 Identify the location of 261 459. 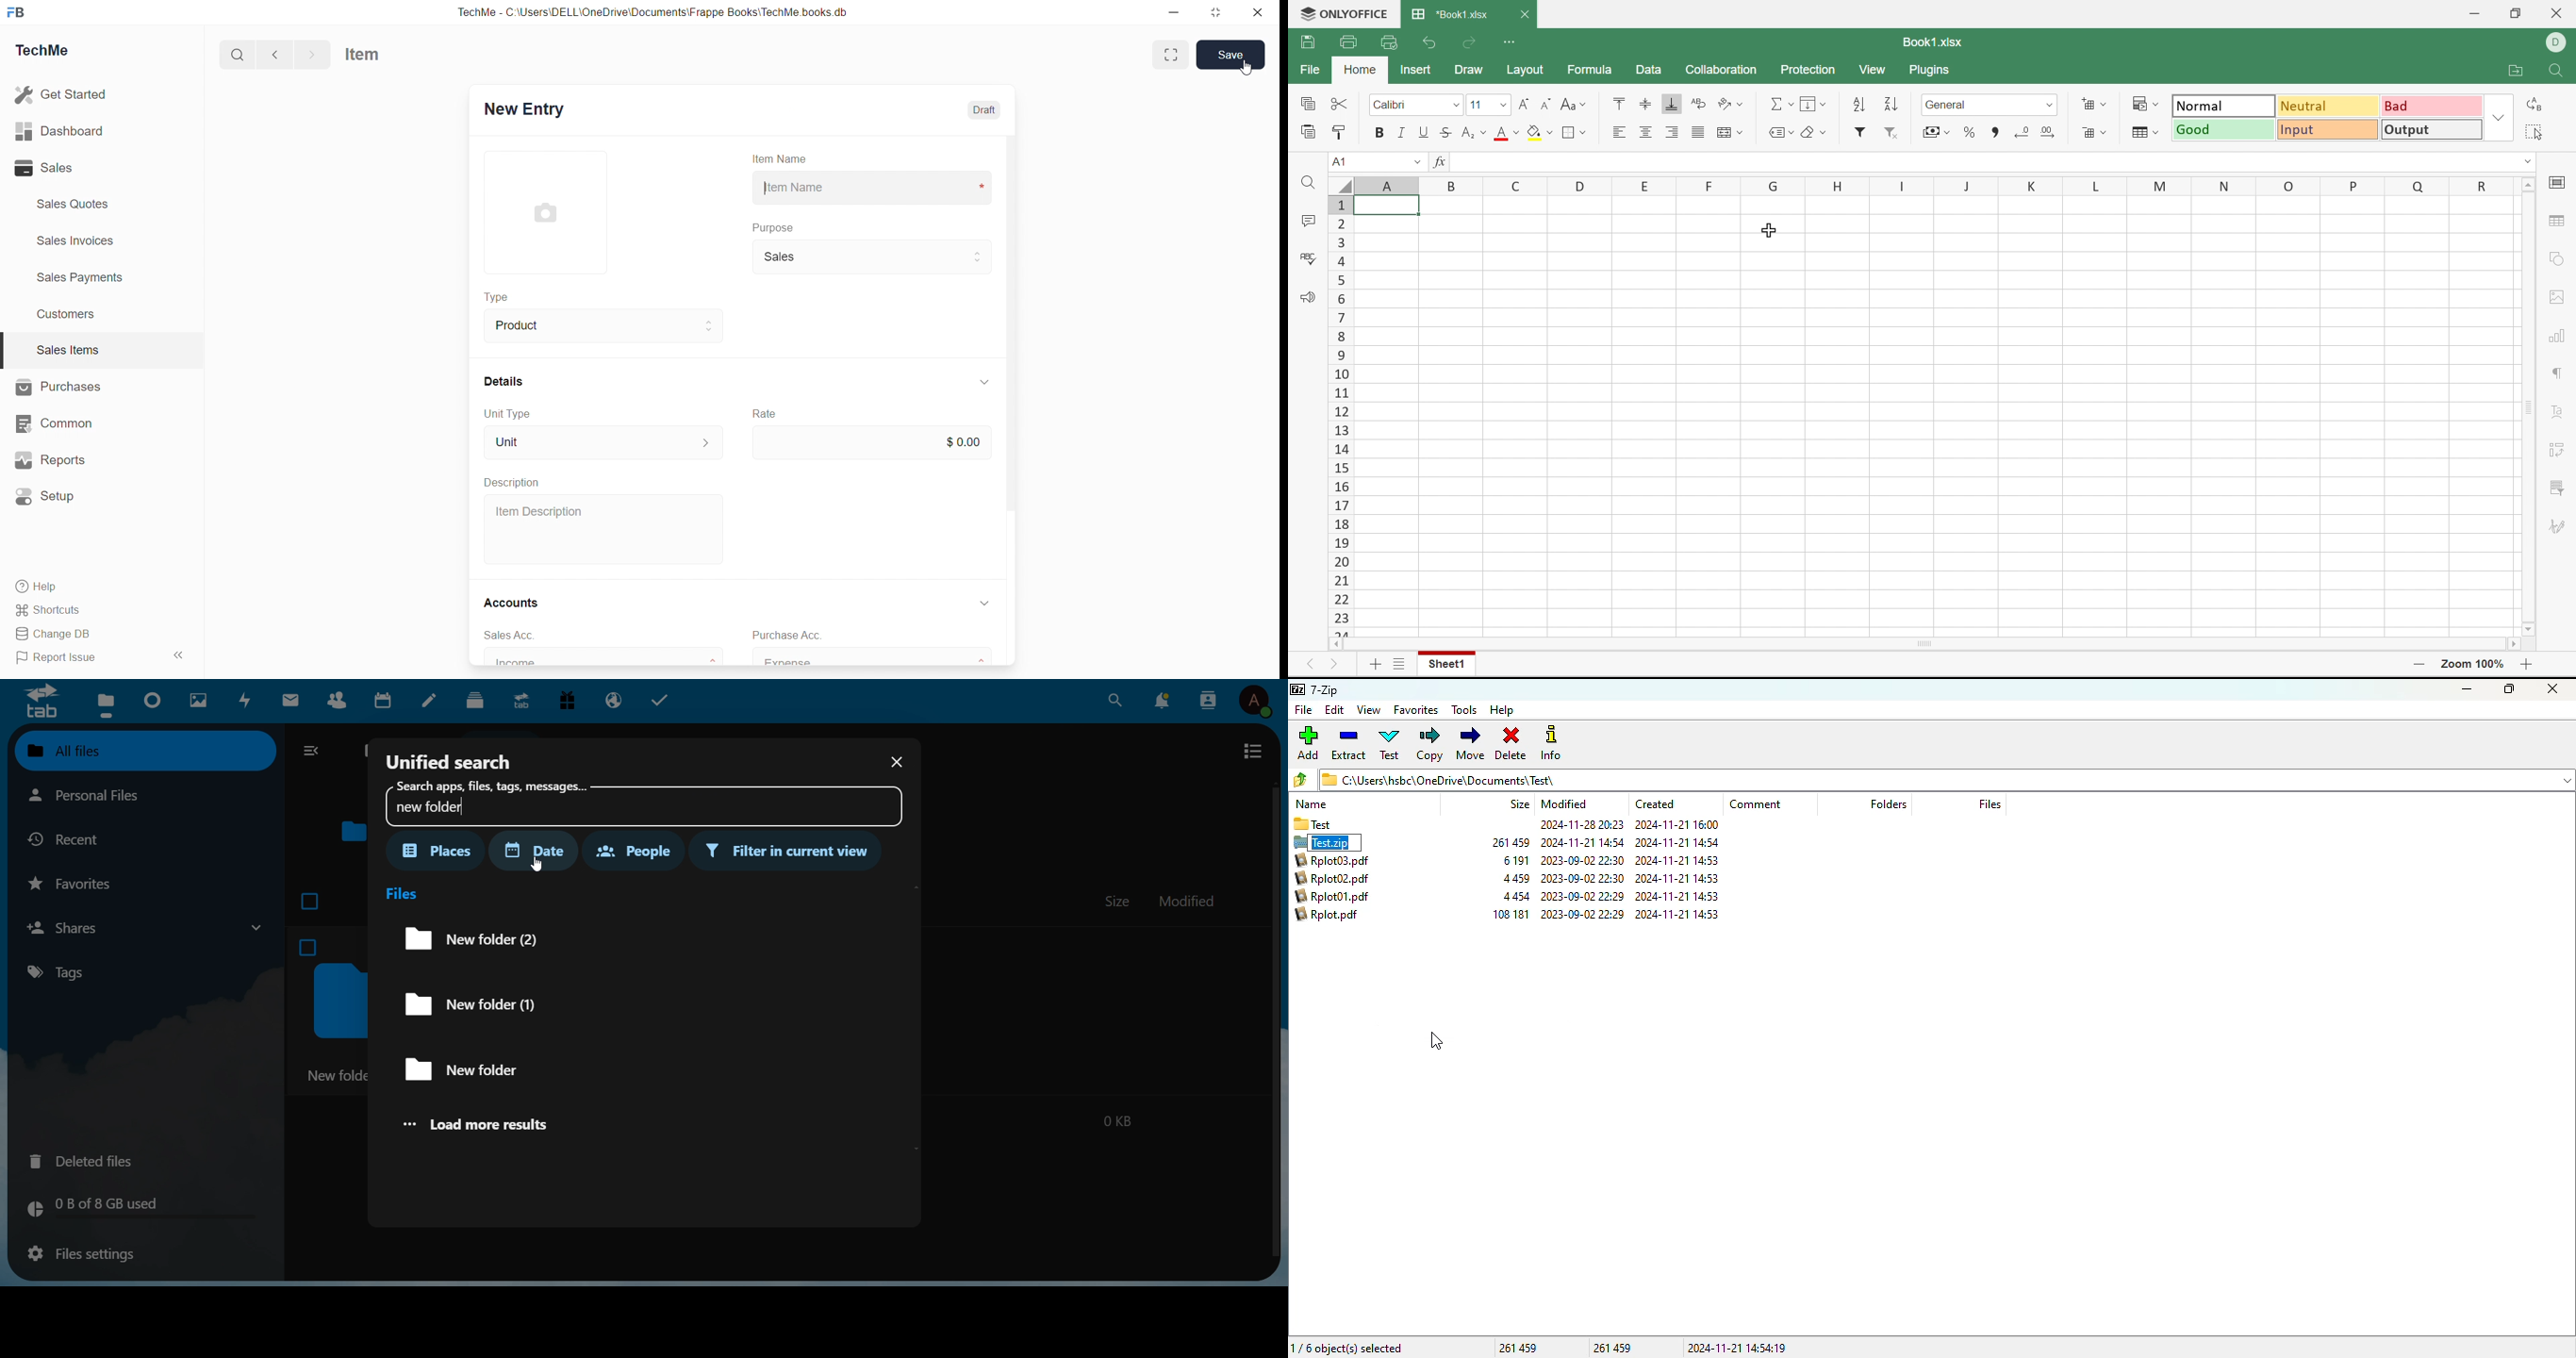
(1614, 1347).